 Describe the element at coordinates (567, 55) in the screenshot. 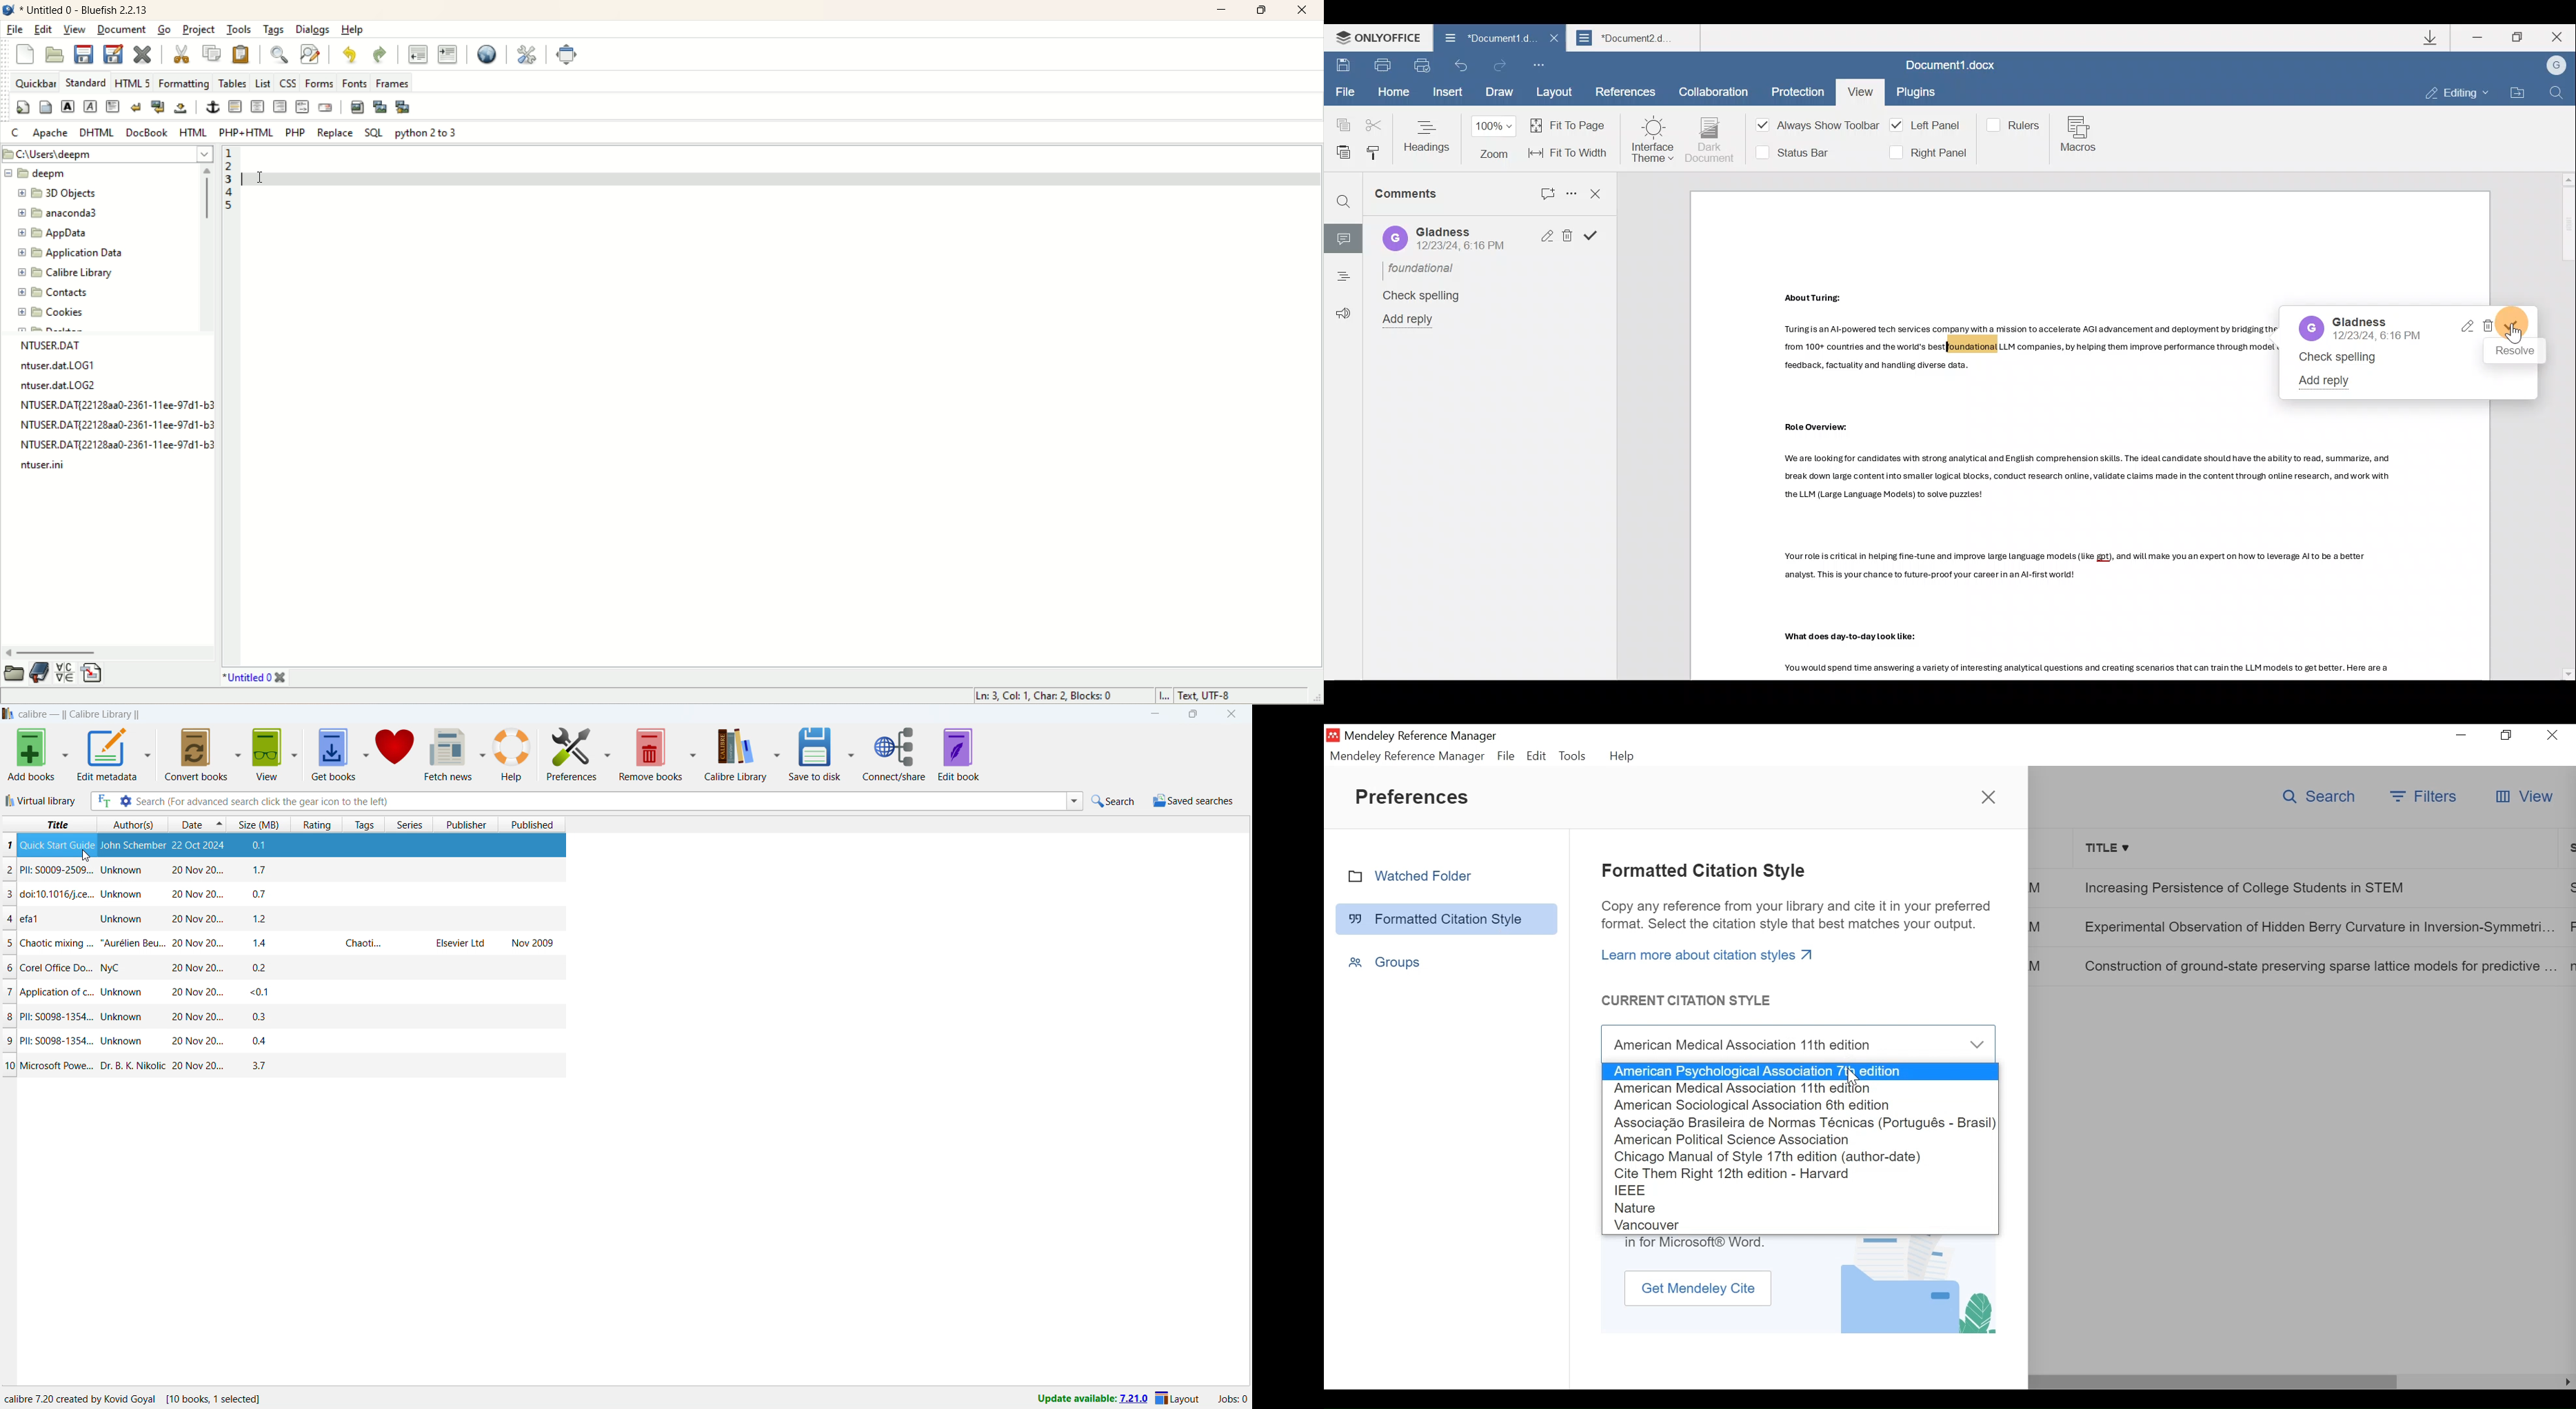

I see `fullscreen` at that location.